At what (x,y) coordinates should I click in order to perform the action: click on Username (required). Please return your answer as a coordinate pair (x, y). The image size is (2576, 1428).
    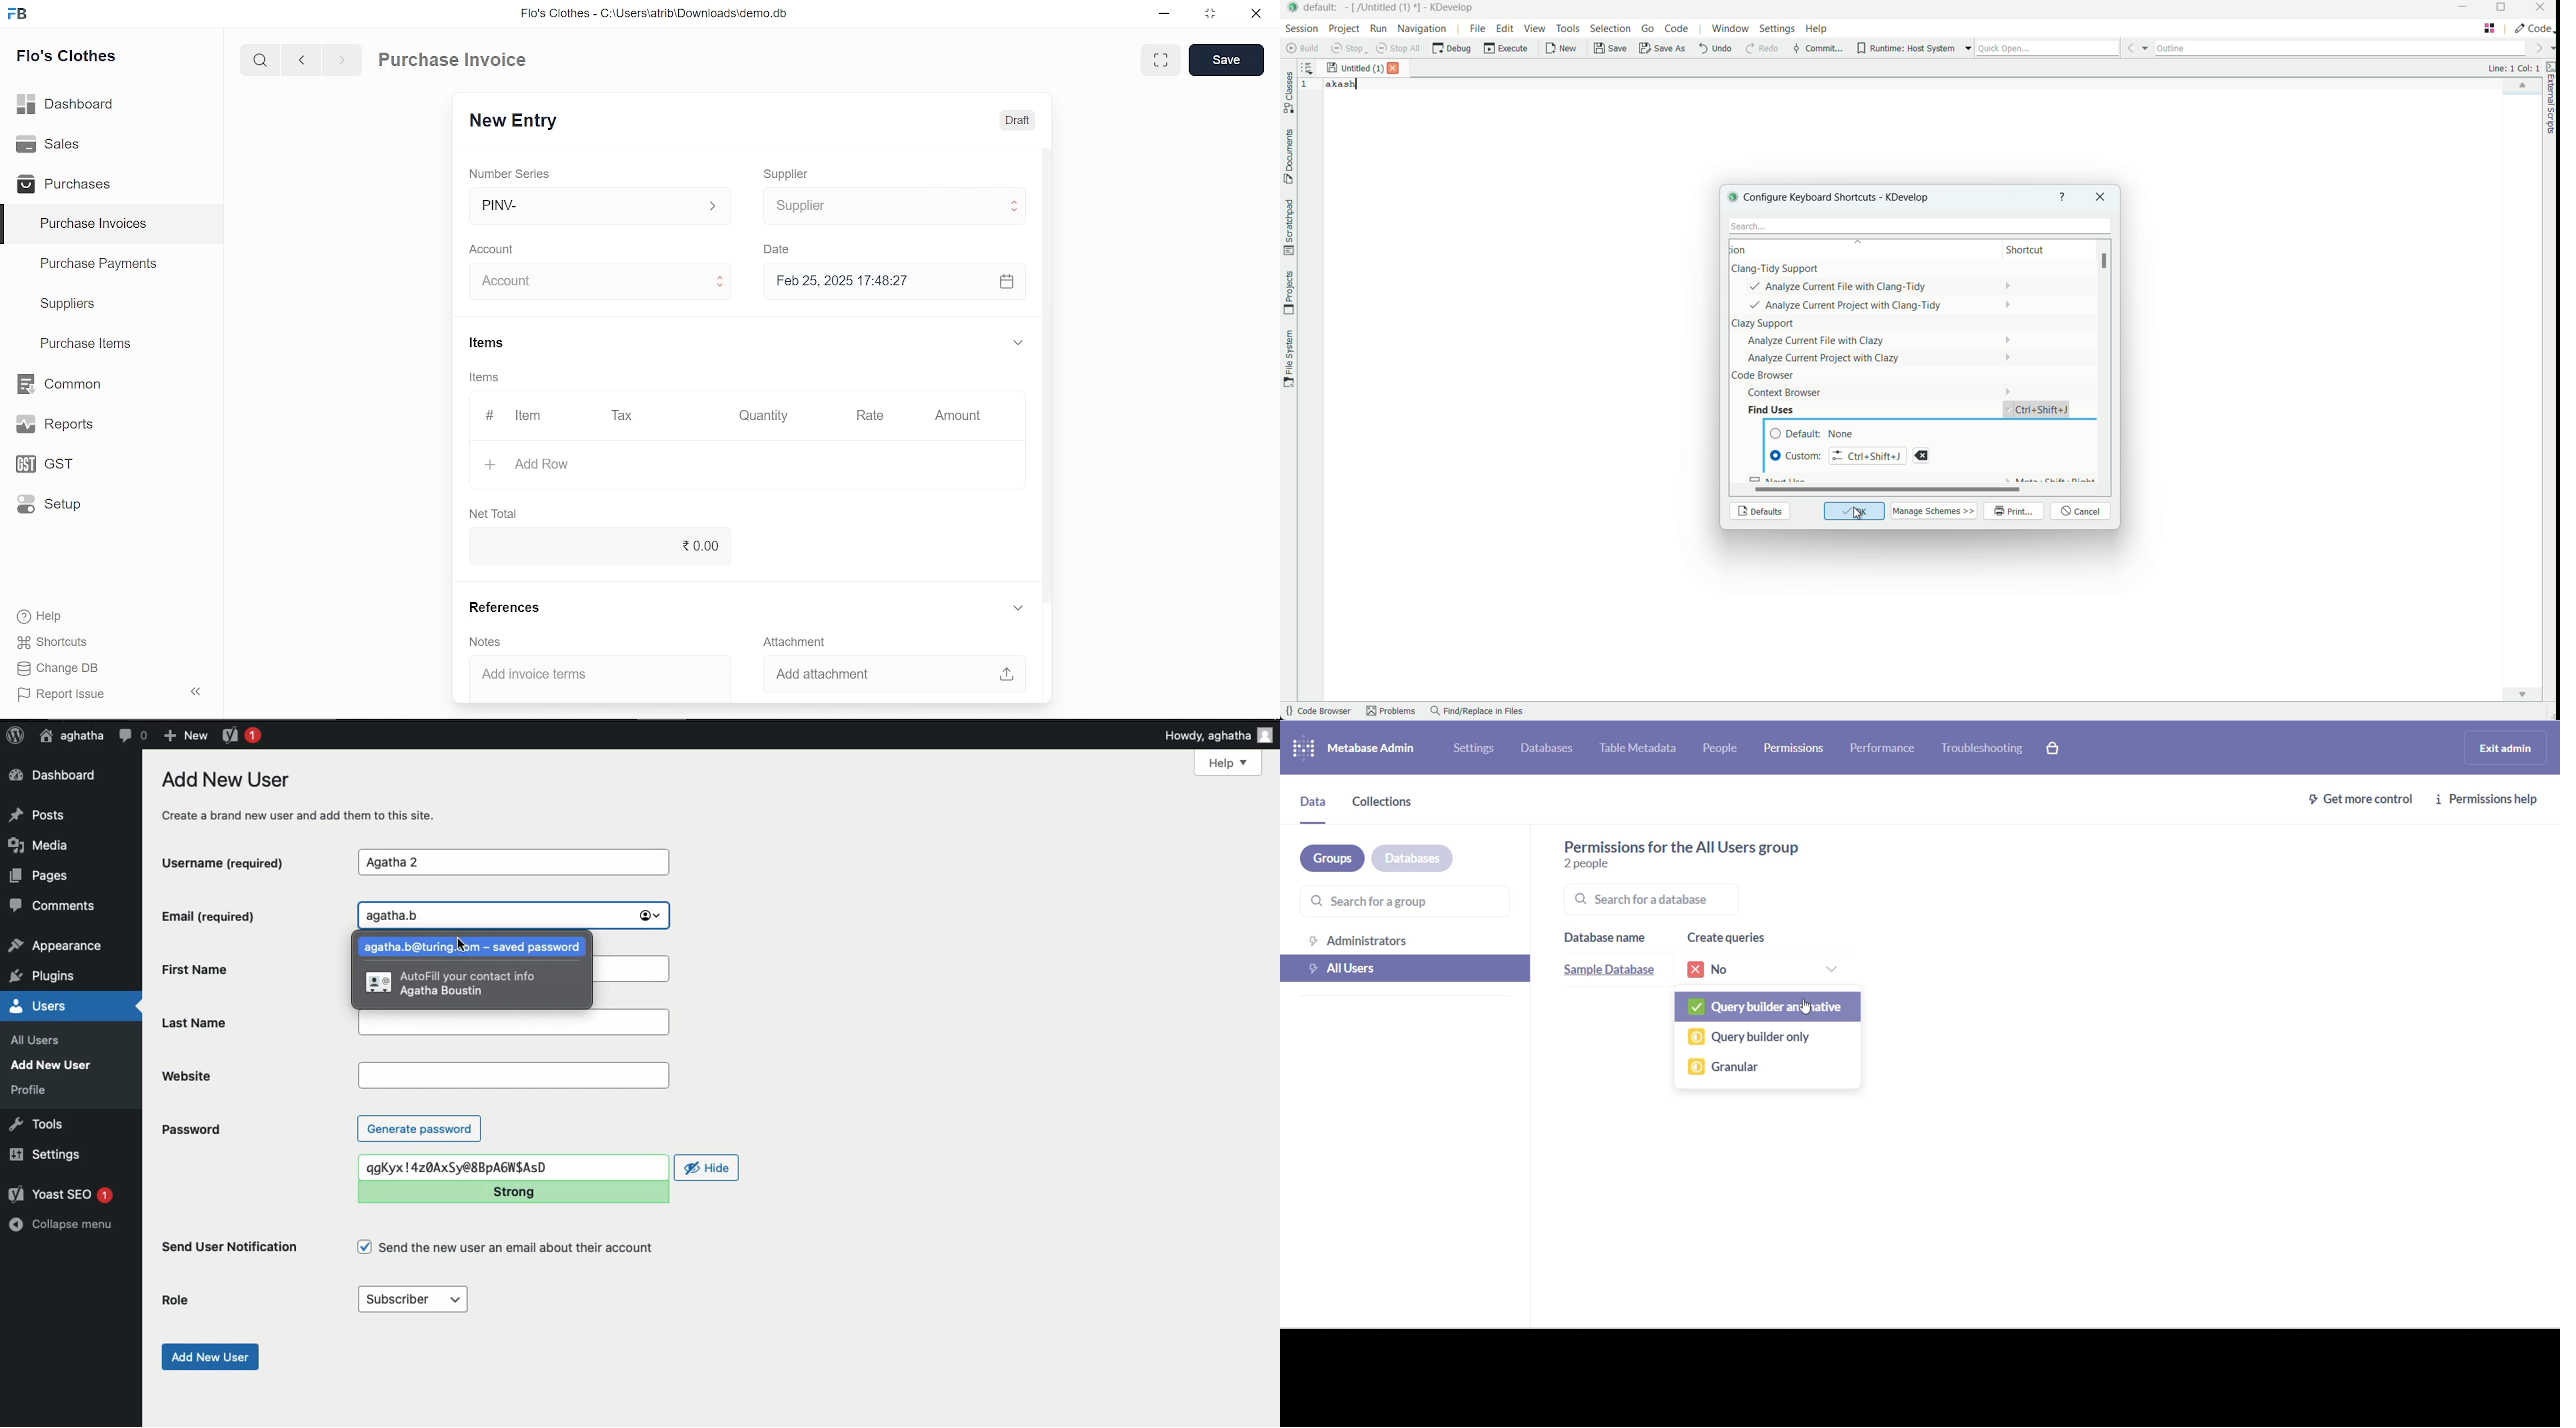
    Looking at the image, I should click on (239, 861).